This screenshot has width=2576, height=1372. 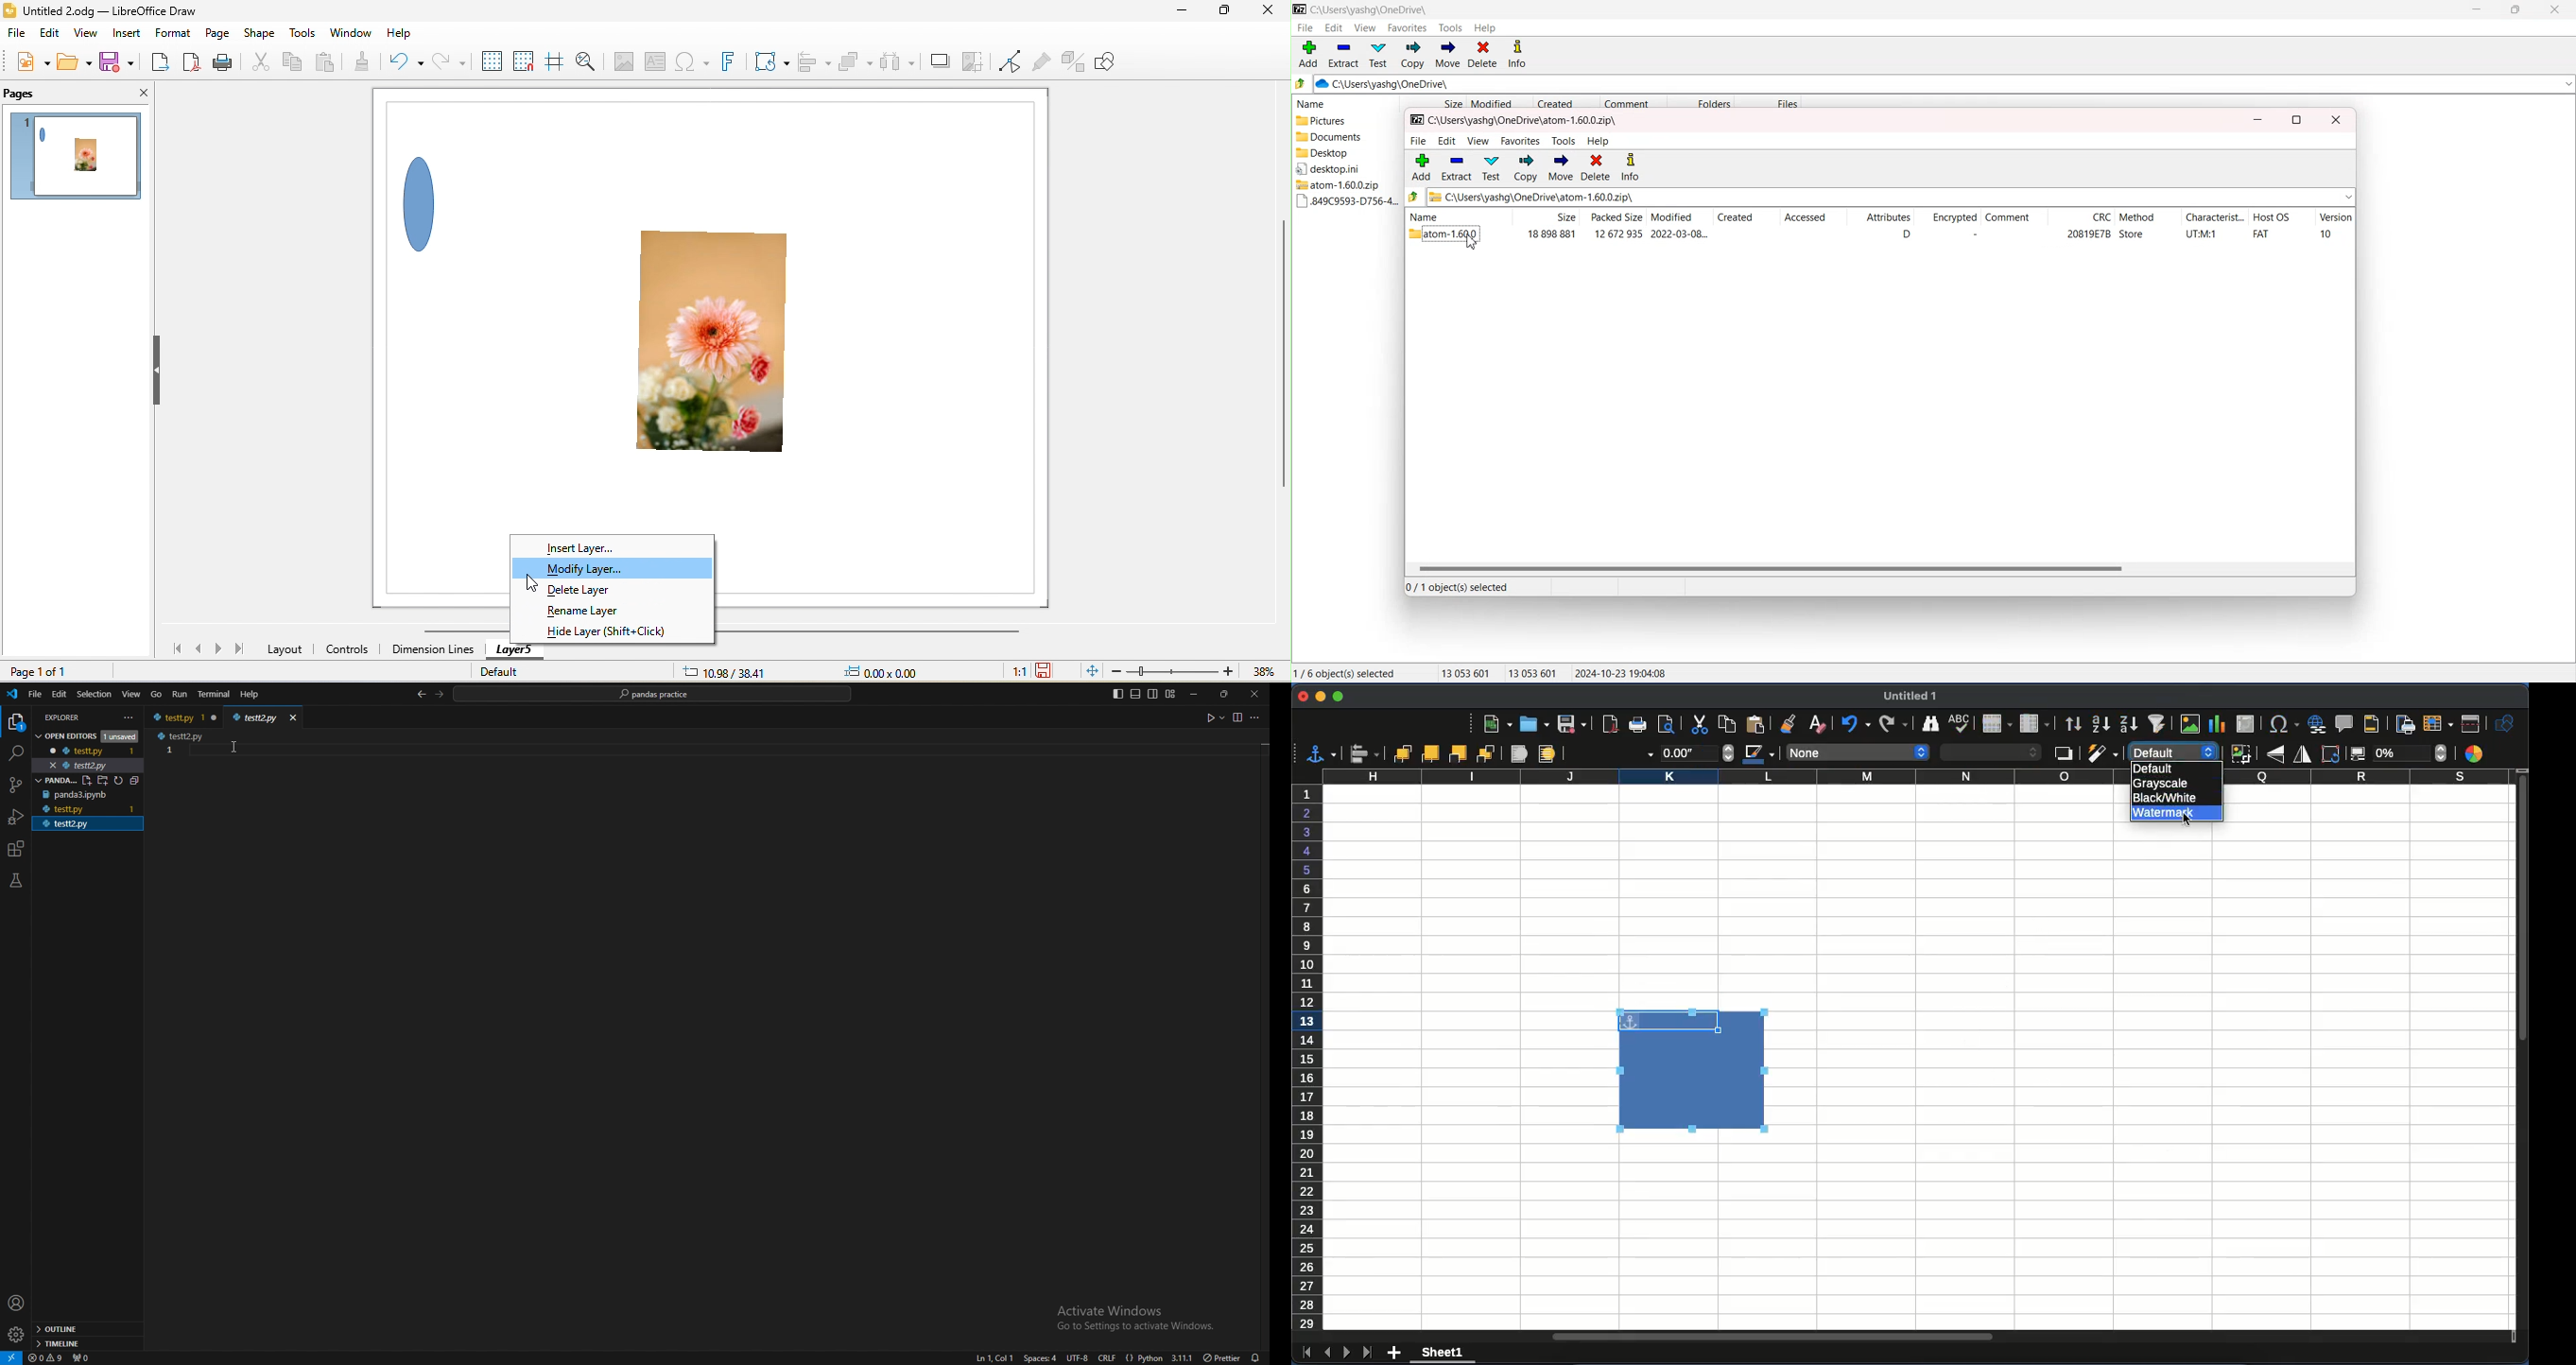 What do you see at coordinates (621, 61) in the screenshot?
I see `image` at bounding box center [621, 61].